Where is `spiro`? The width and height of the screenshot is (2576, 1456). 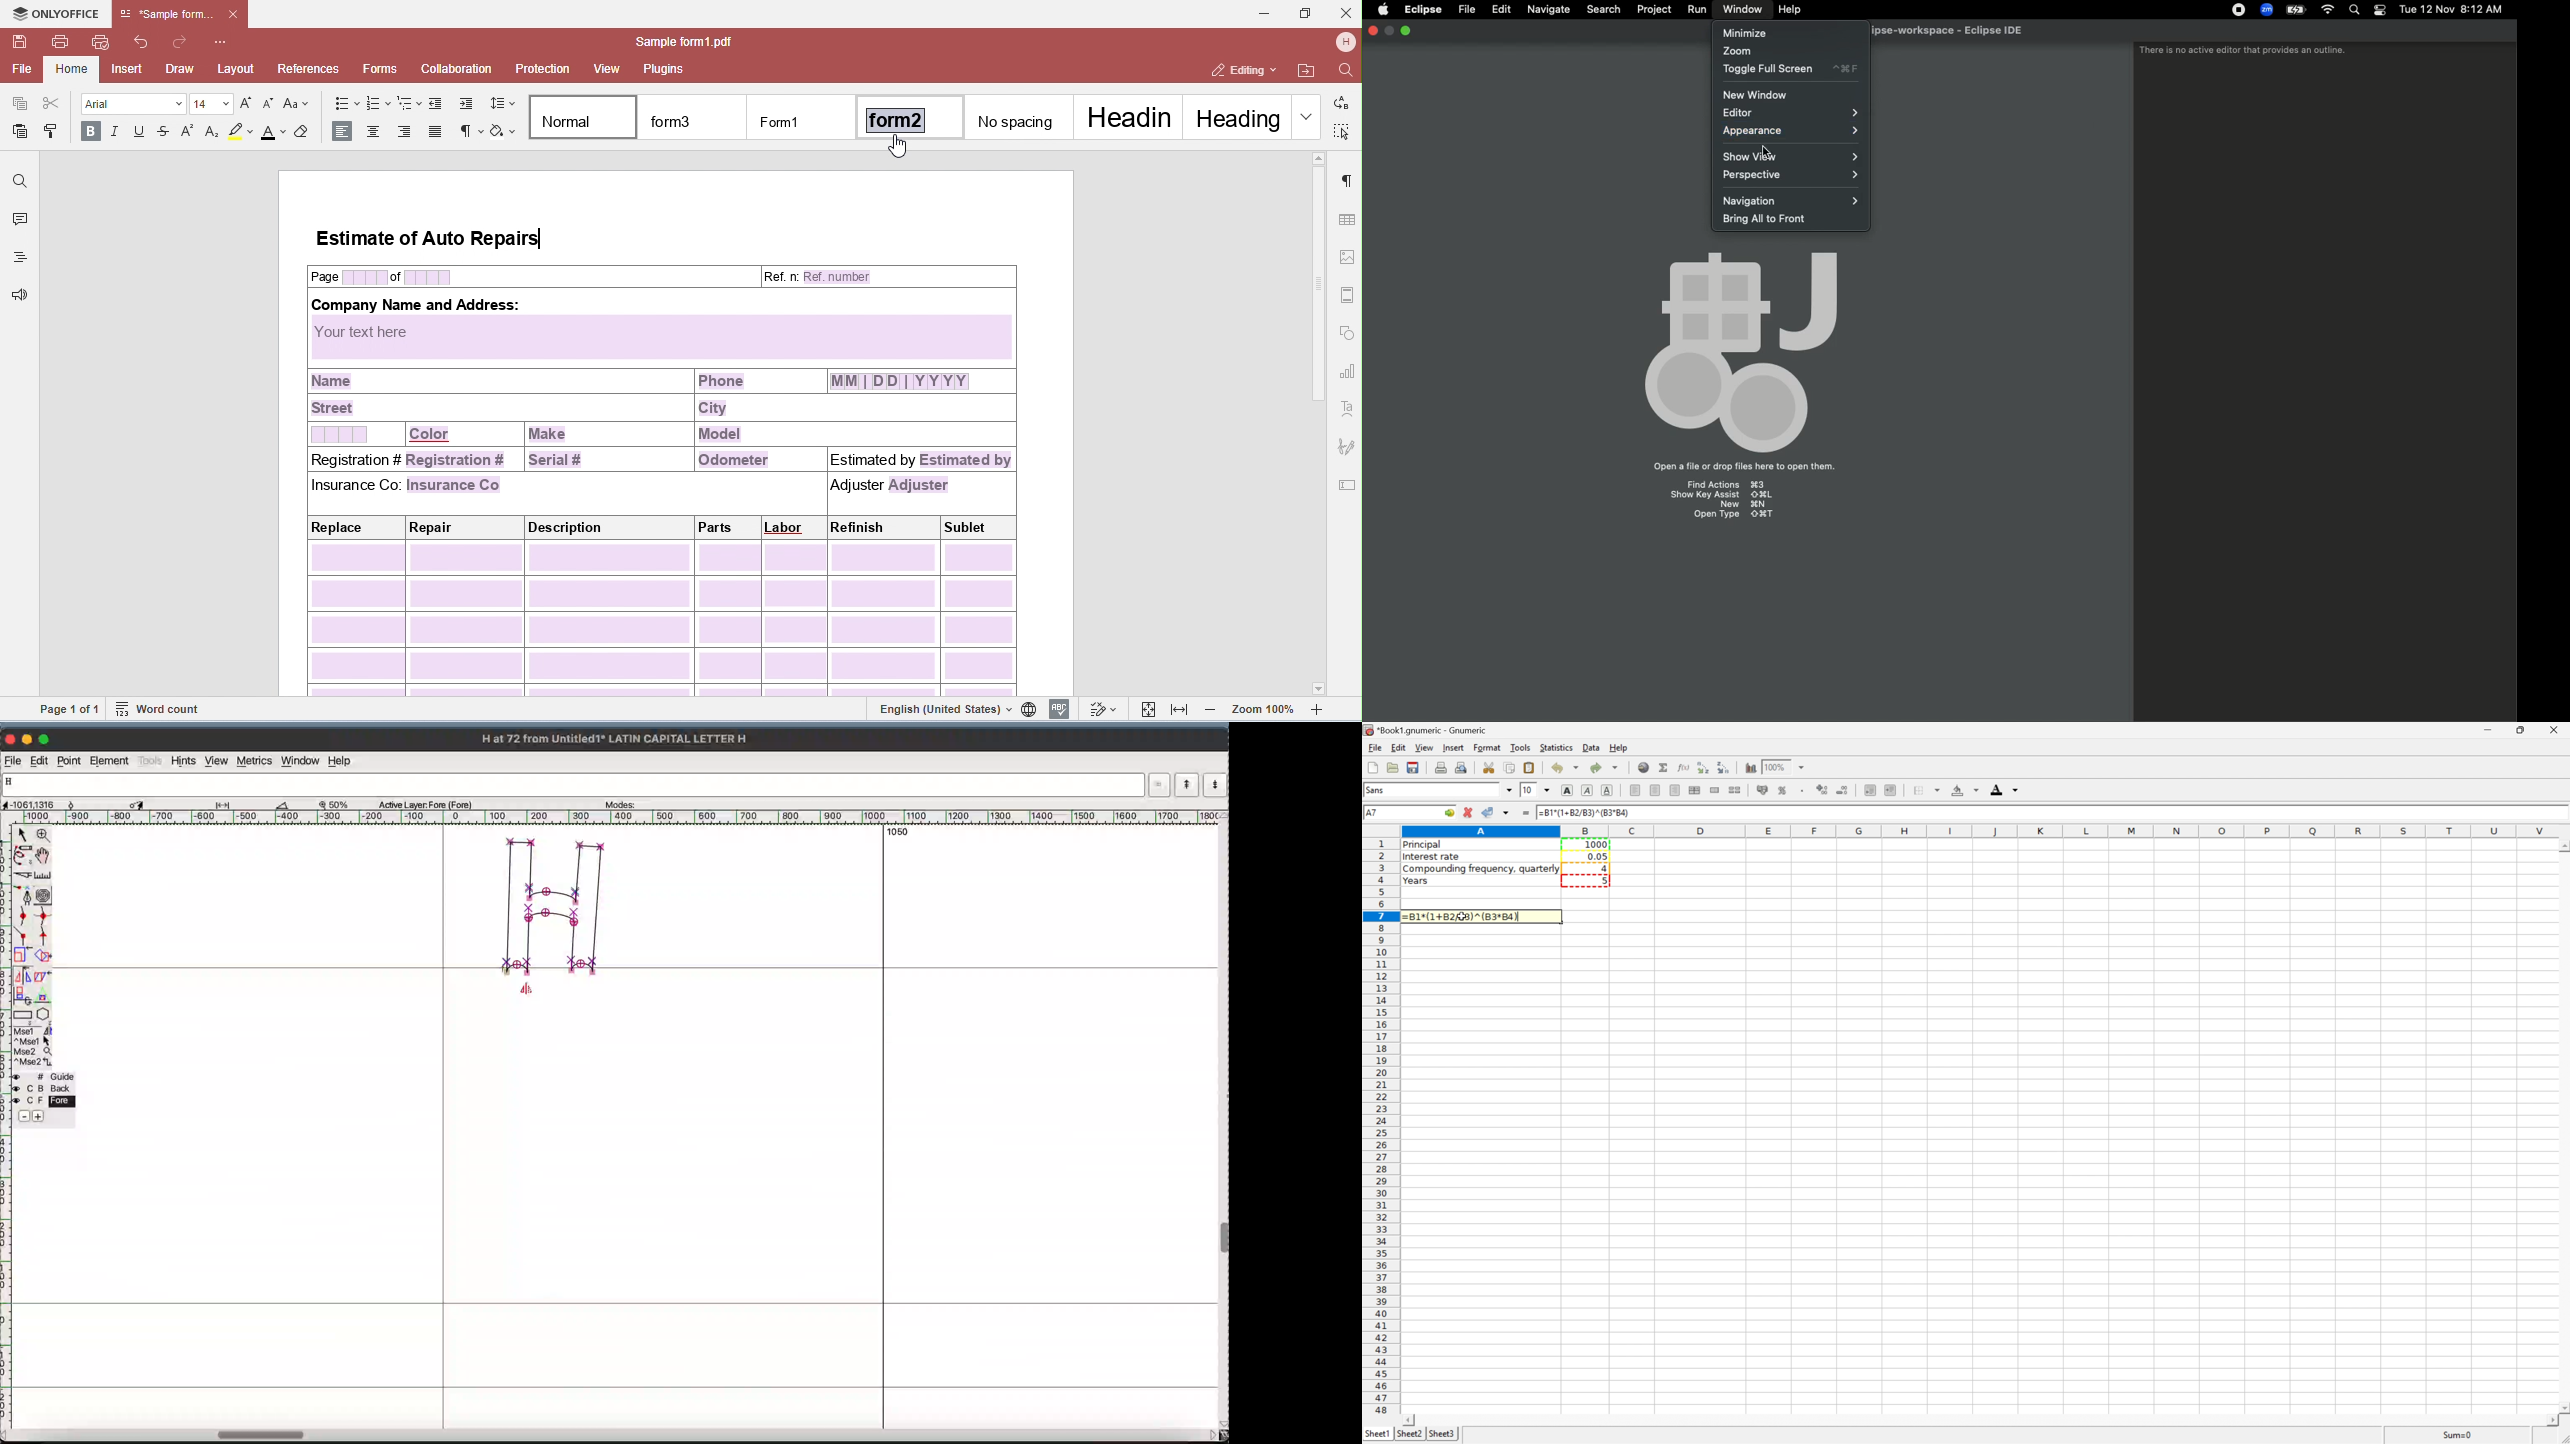 spiro is located at coordinates (43, 893).